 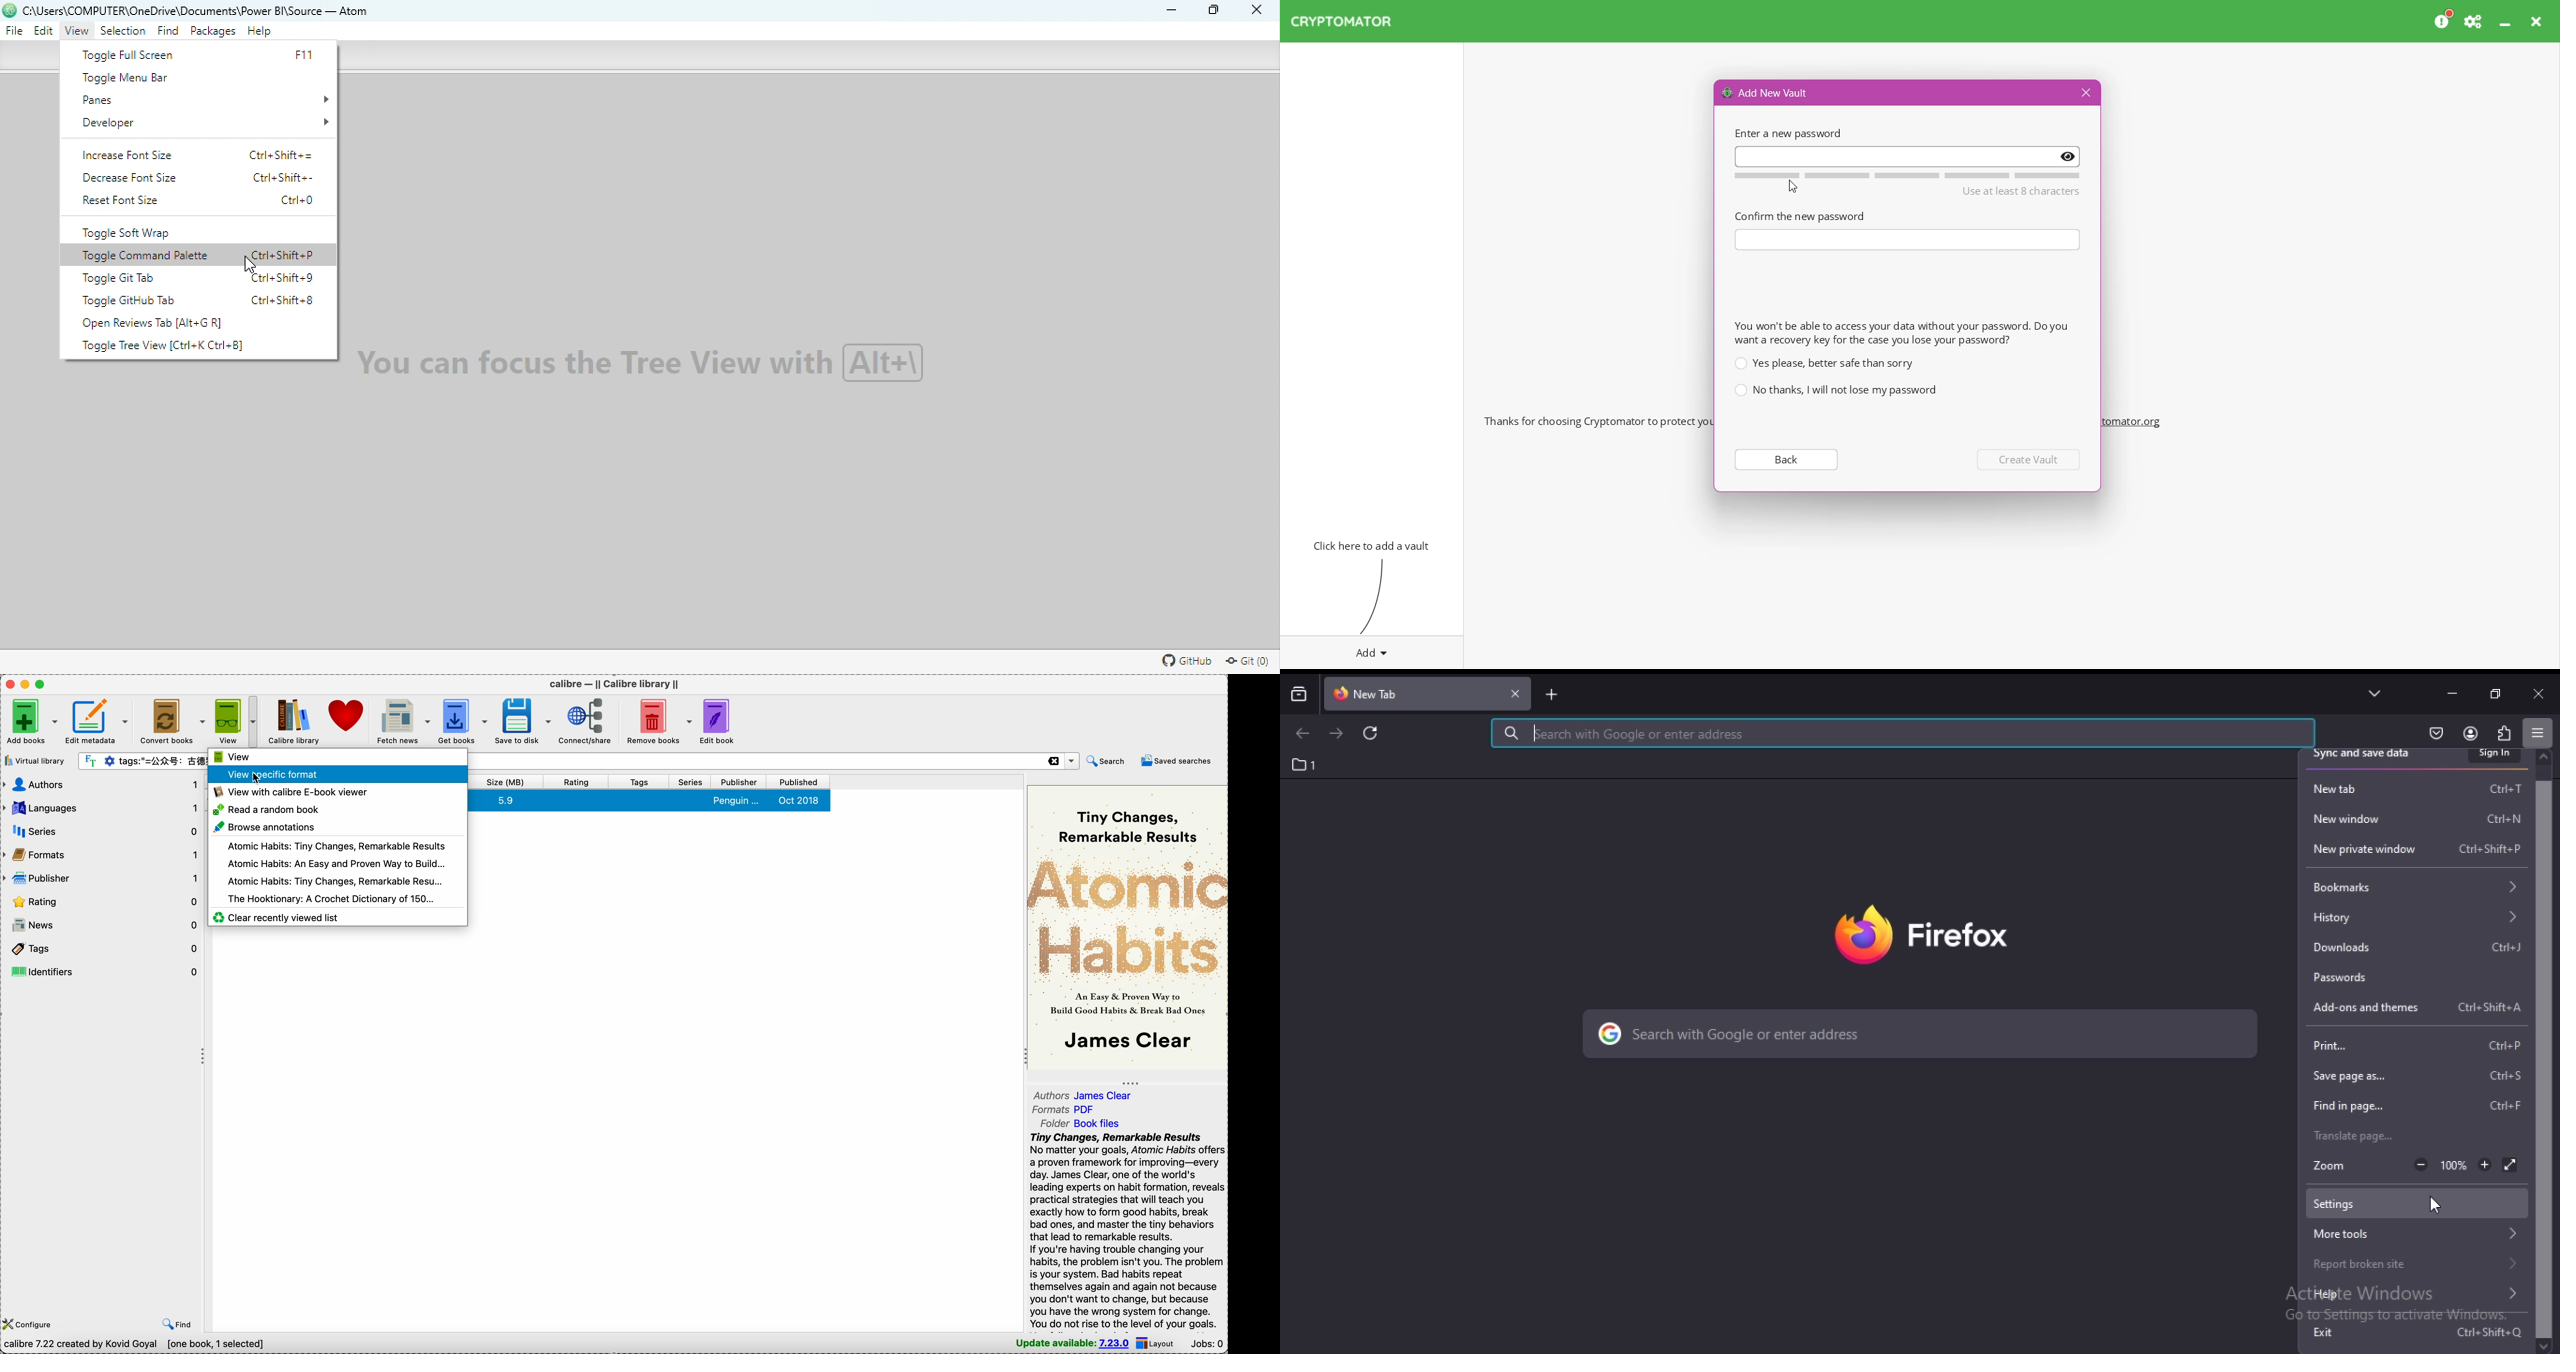 I want to click on sign in, so click(x=2494, y=756).